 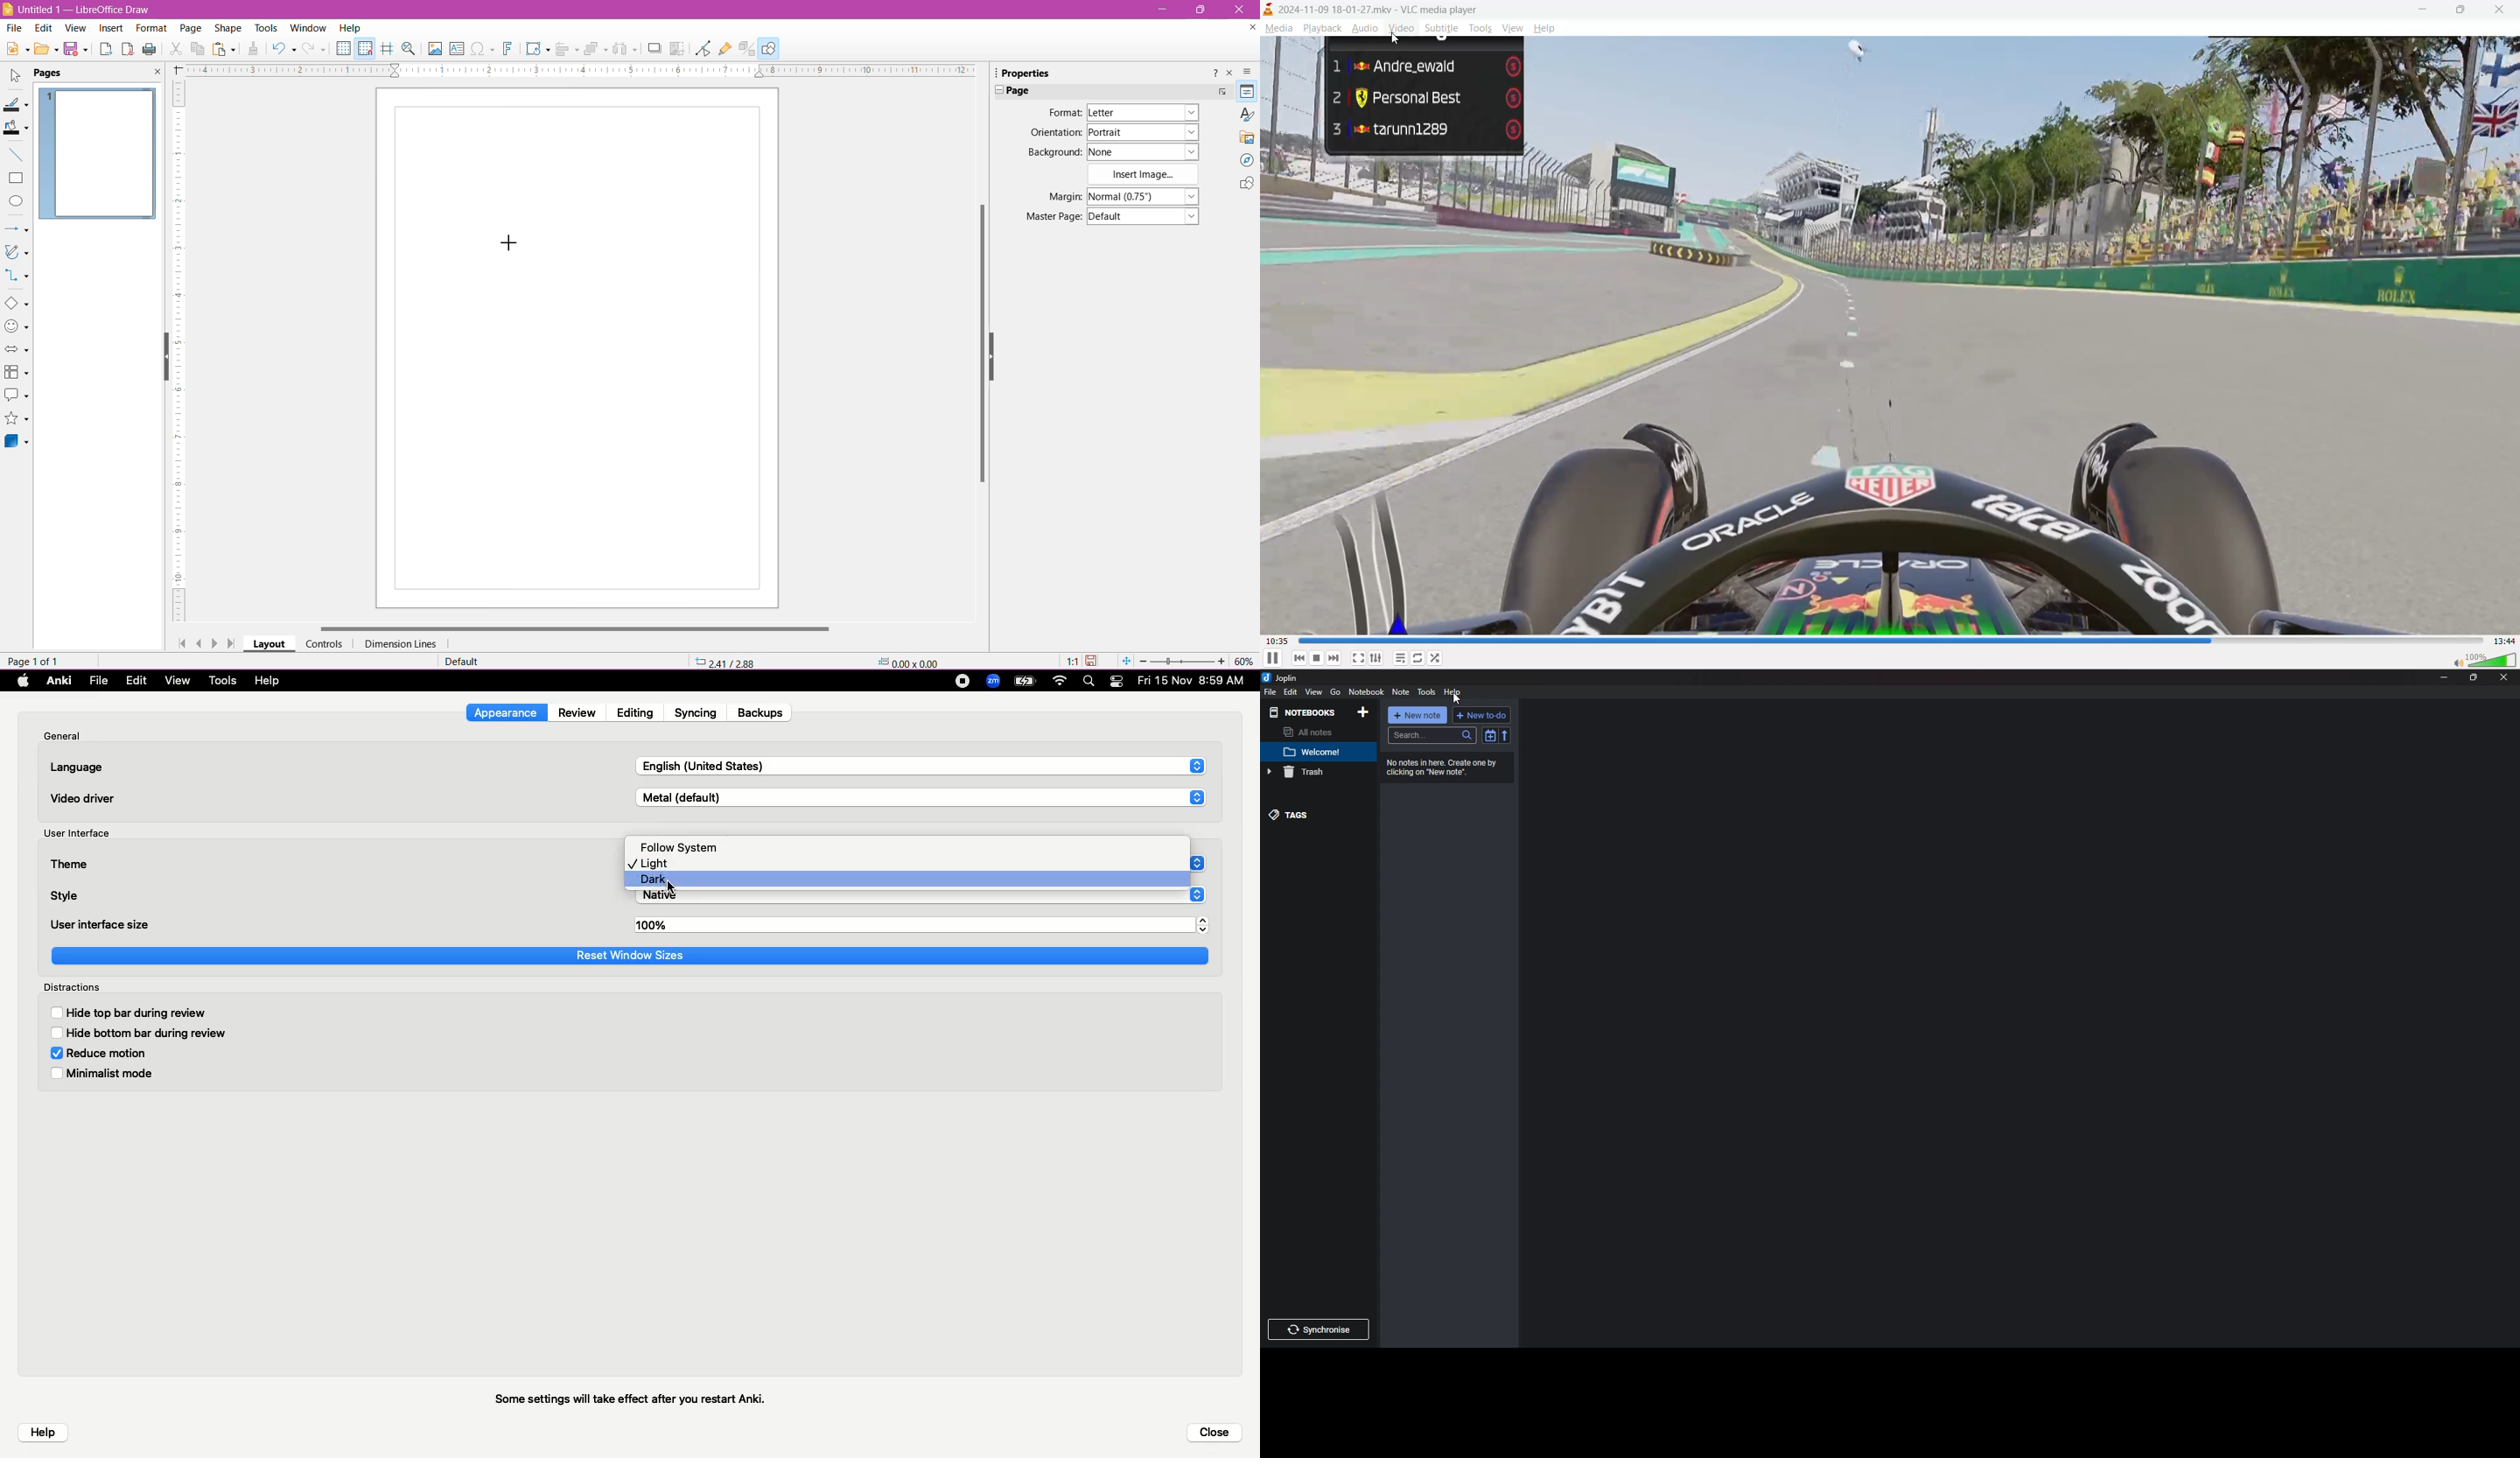 What do you see at coordinates (387, 49) in the screenshot?
I see `Helplines while moving` at bounding box center [387, 49].